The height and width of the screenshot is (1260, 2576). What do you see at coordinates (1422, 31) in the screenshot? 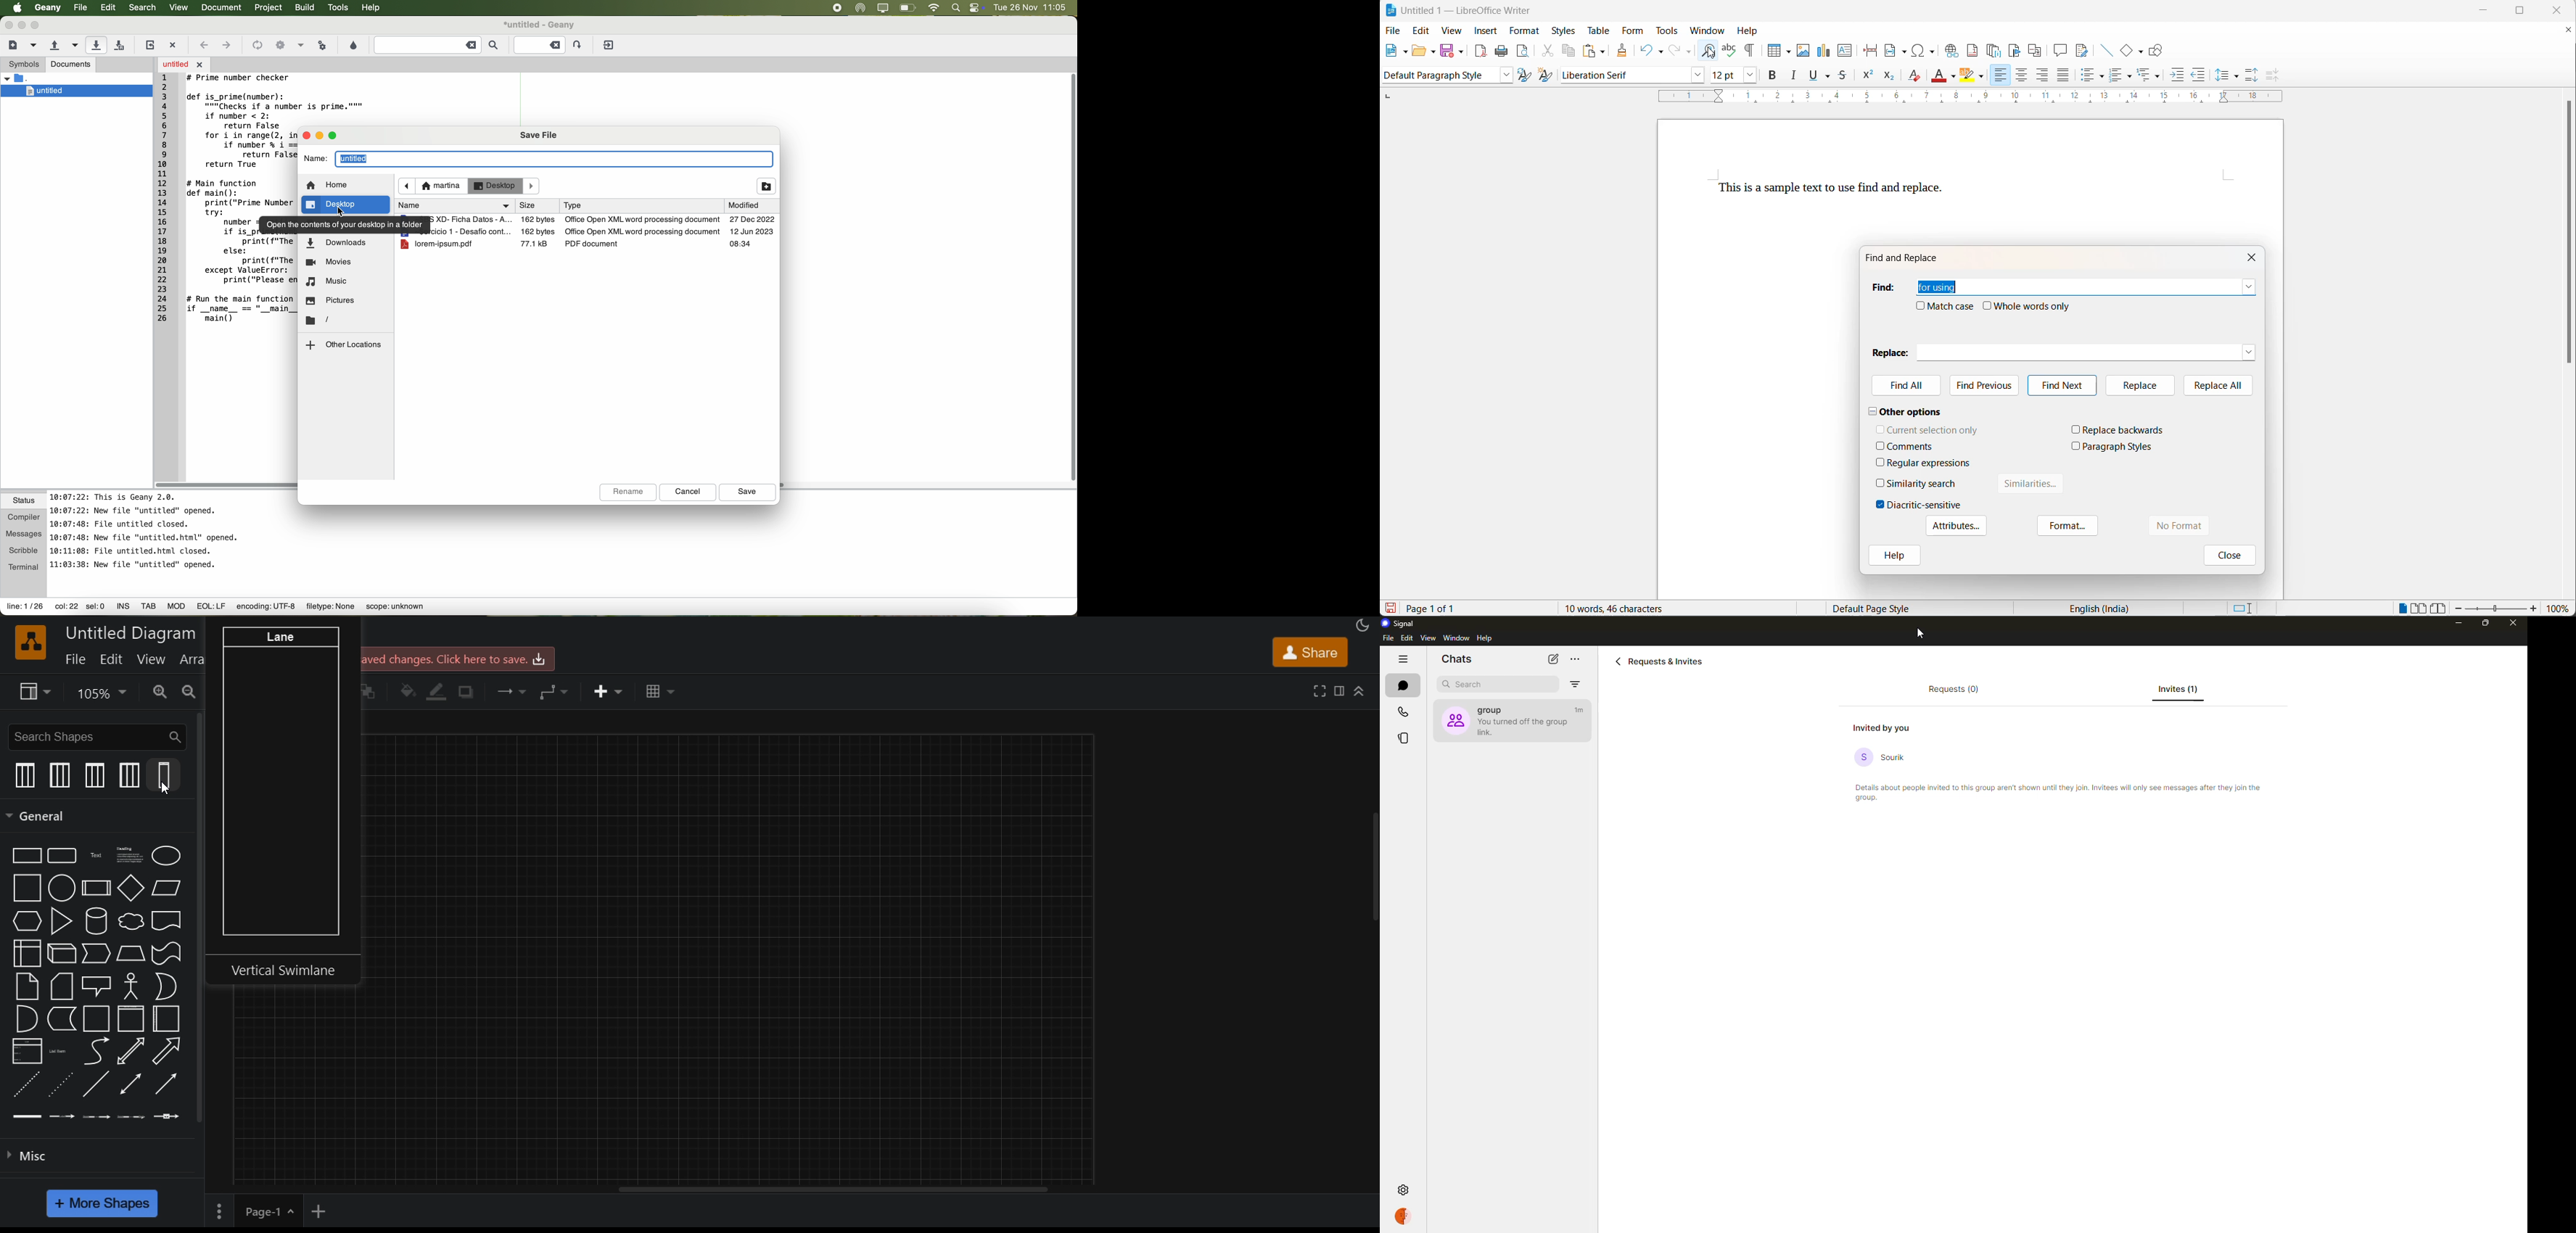
I see `edit` at bounding box center [1422, 31].